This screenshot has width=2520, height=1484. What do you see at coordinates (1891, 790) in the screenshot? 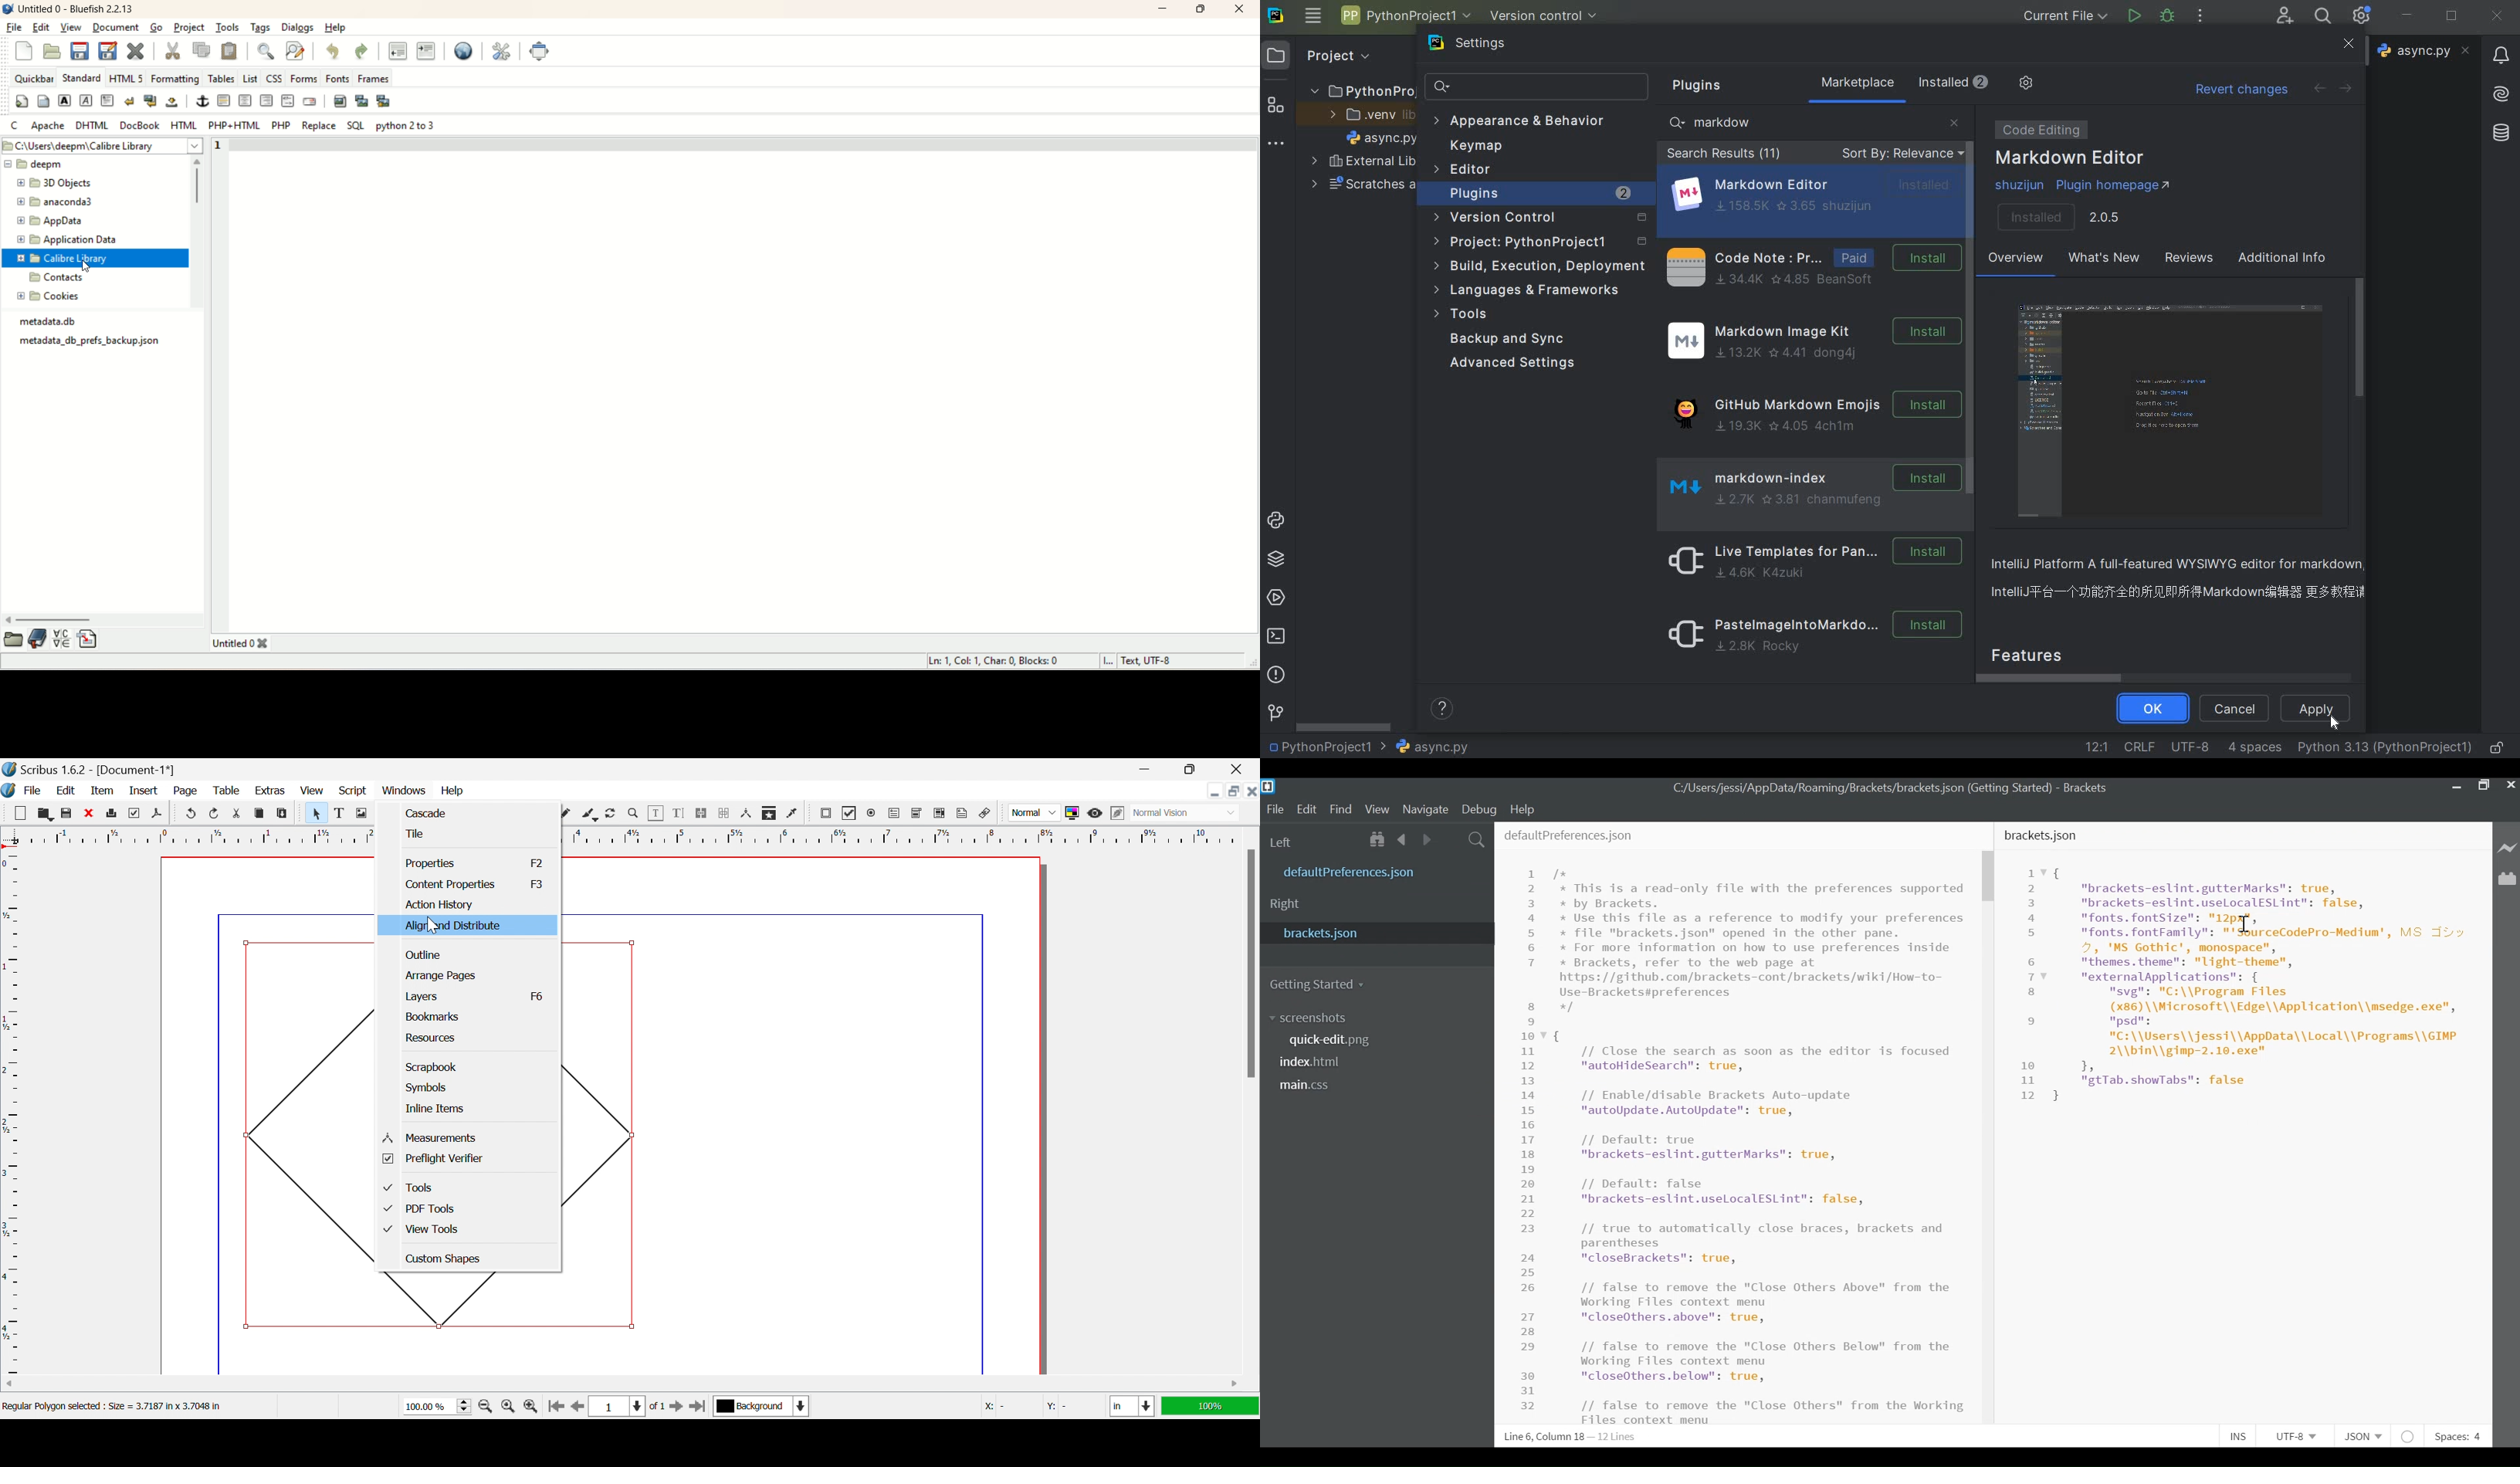
I see `C:/Users/jessi/AppData/Roaming/Brackets/brackets.json (Getting Started) - Brackets` at bounding box center [1891, 790].